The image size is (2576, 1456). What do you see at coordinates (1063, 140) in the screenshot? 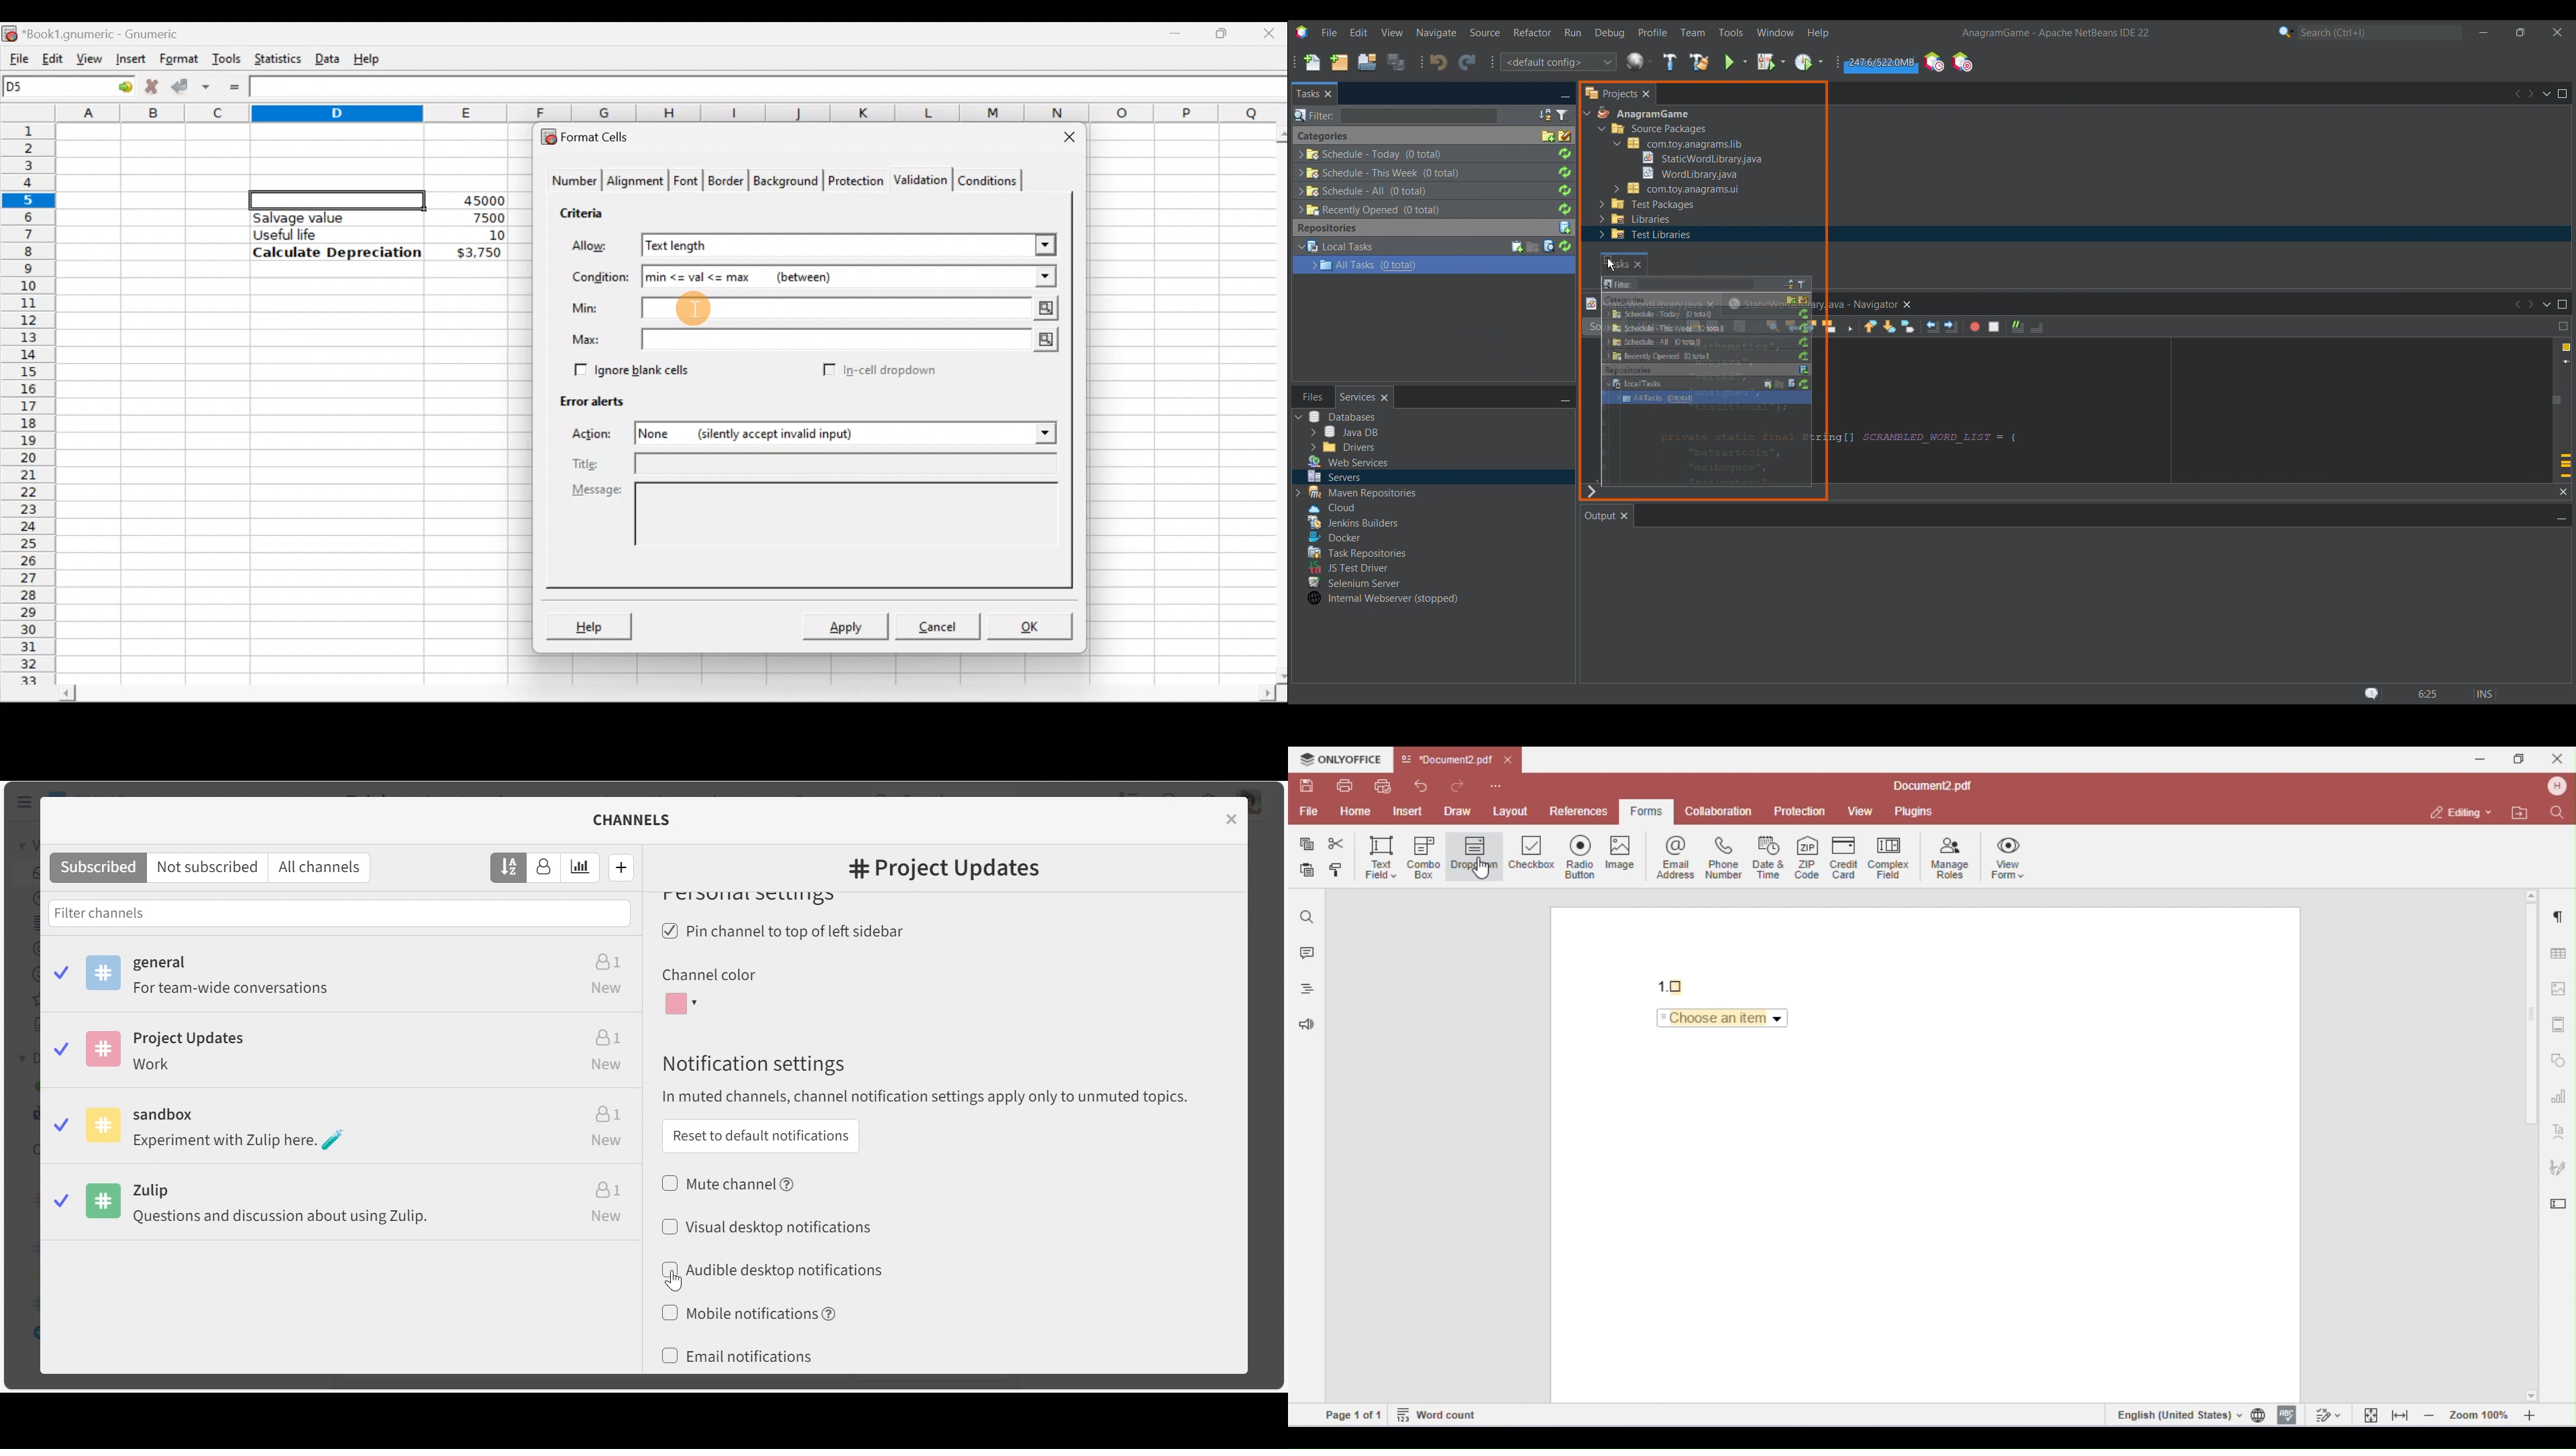
I see `Close` at bounding box center [1063, 140].